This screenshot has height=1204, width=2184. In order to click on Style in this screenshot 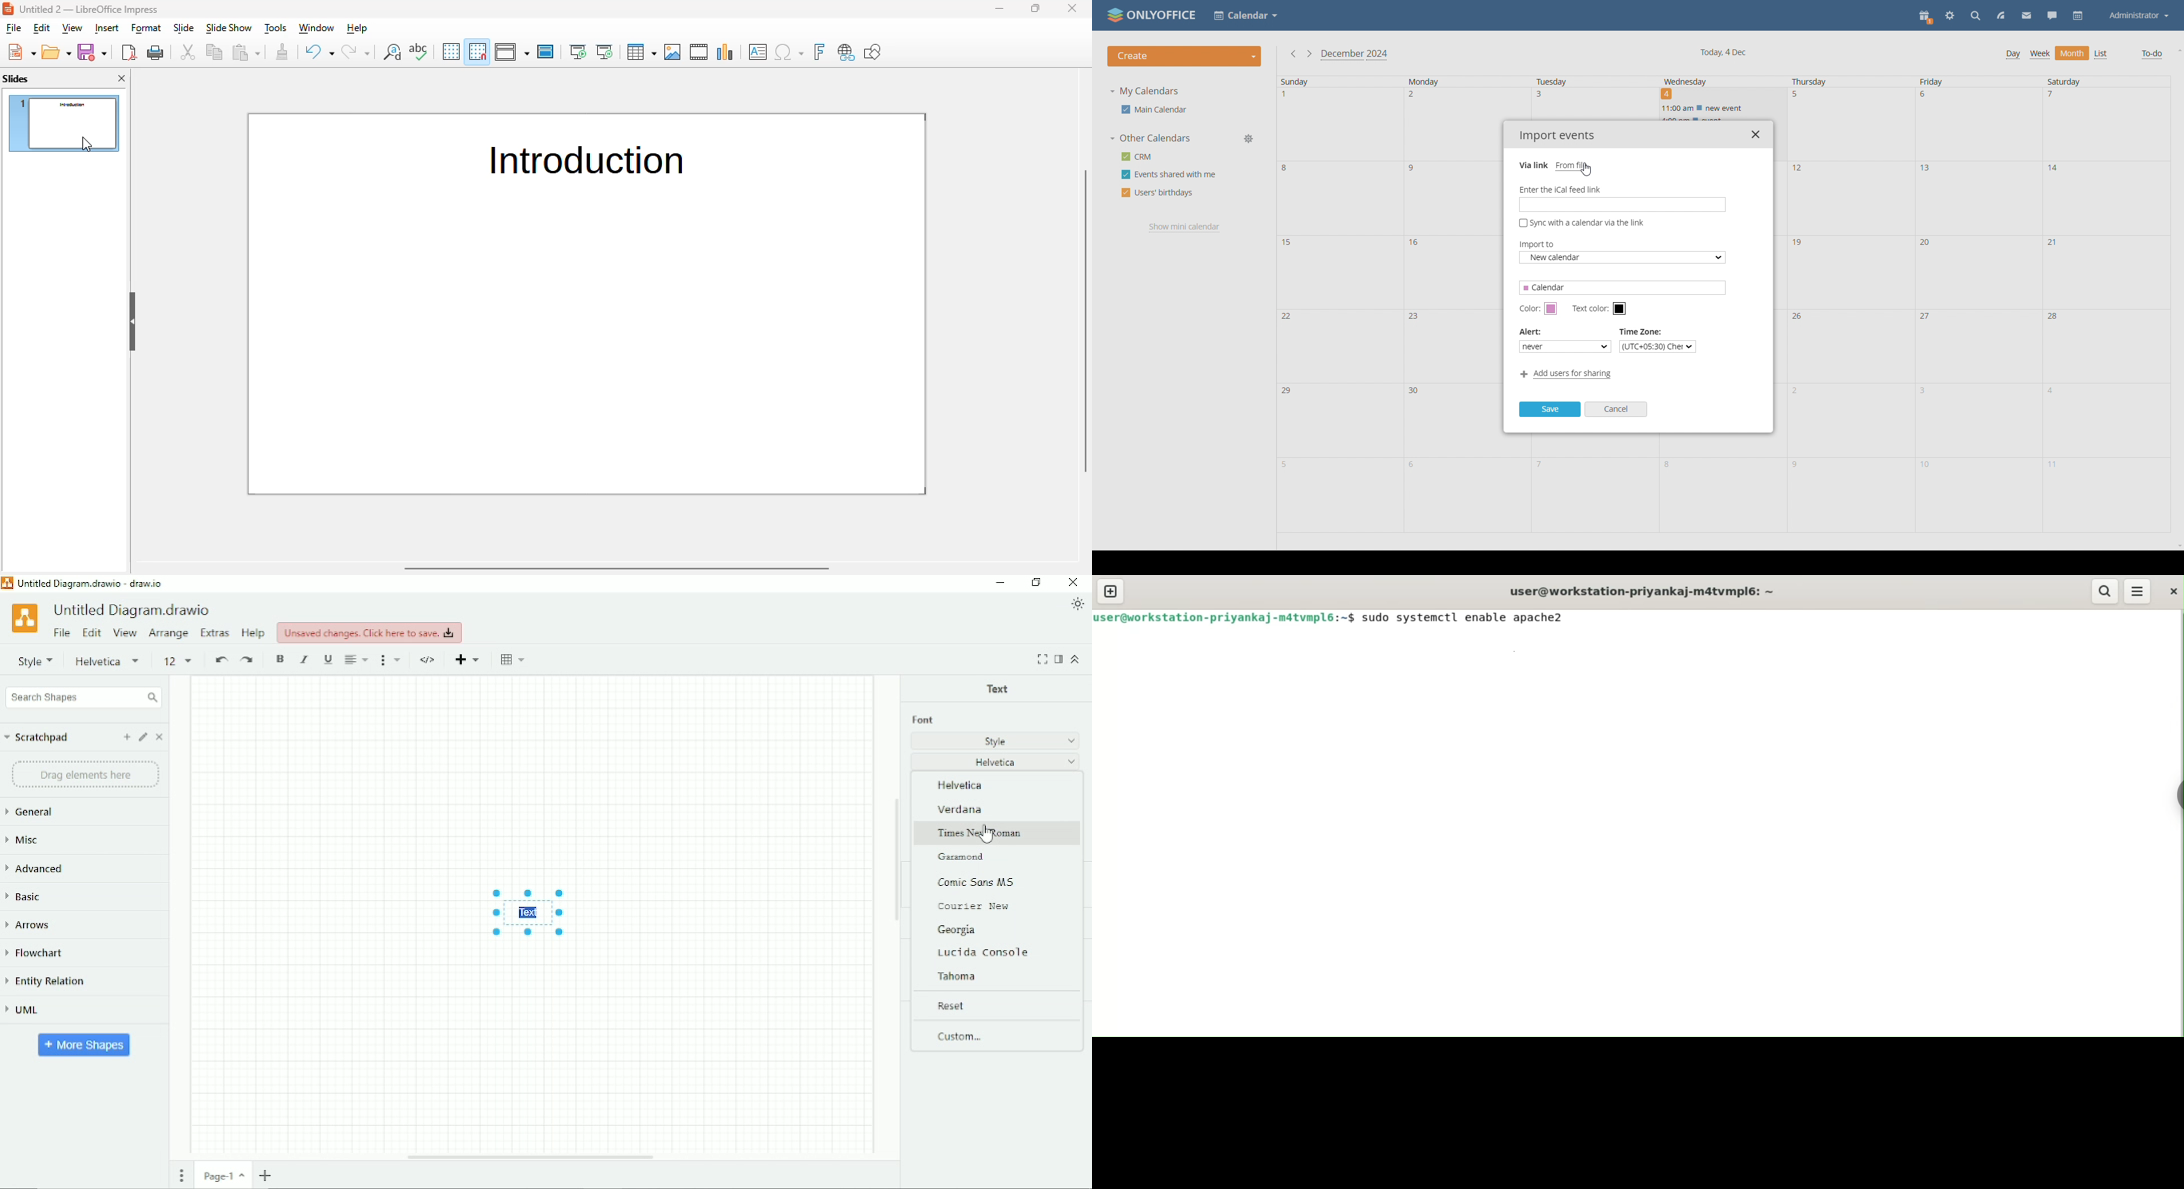, I will do `click(995, 740)`.